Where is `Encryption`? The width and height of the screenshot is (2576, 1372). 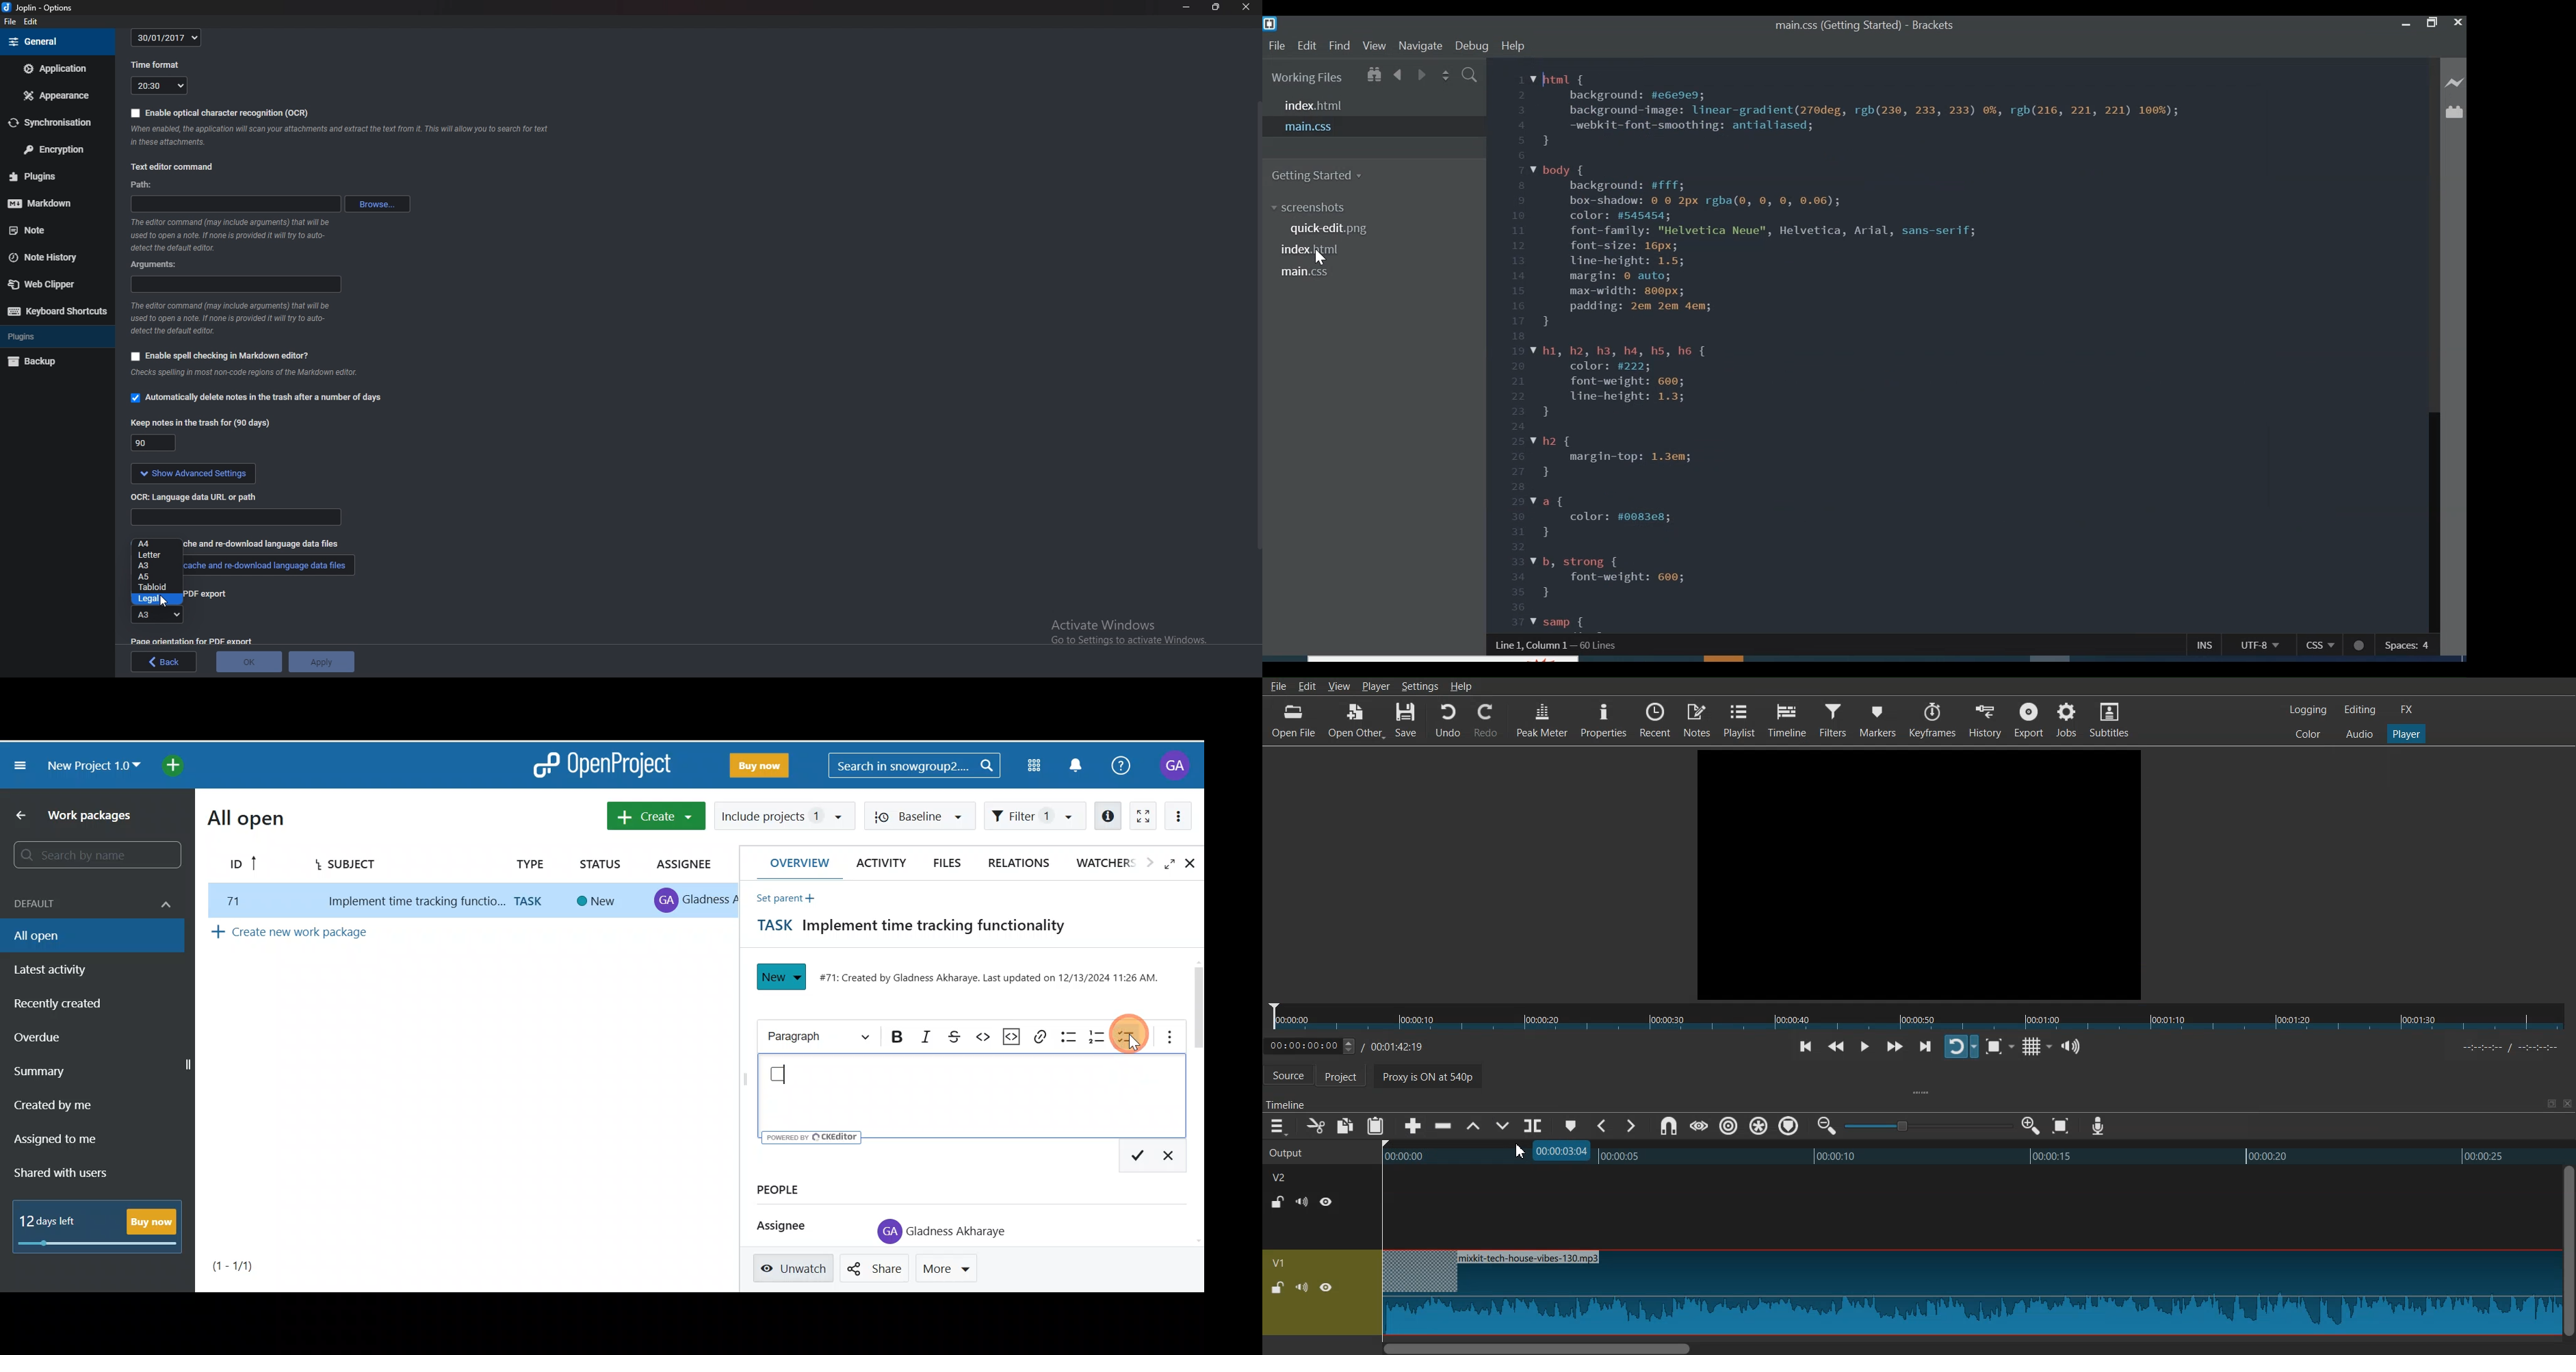 Encryption is located at coordinates (55, 149).